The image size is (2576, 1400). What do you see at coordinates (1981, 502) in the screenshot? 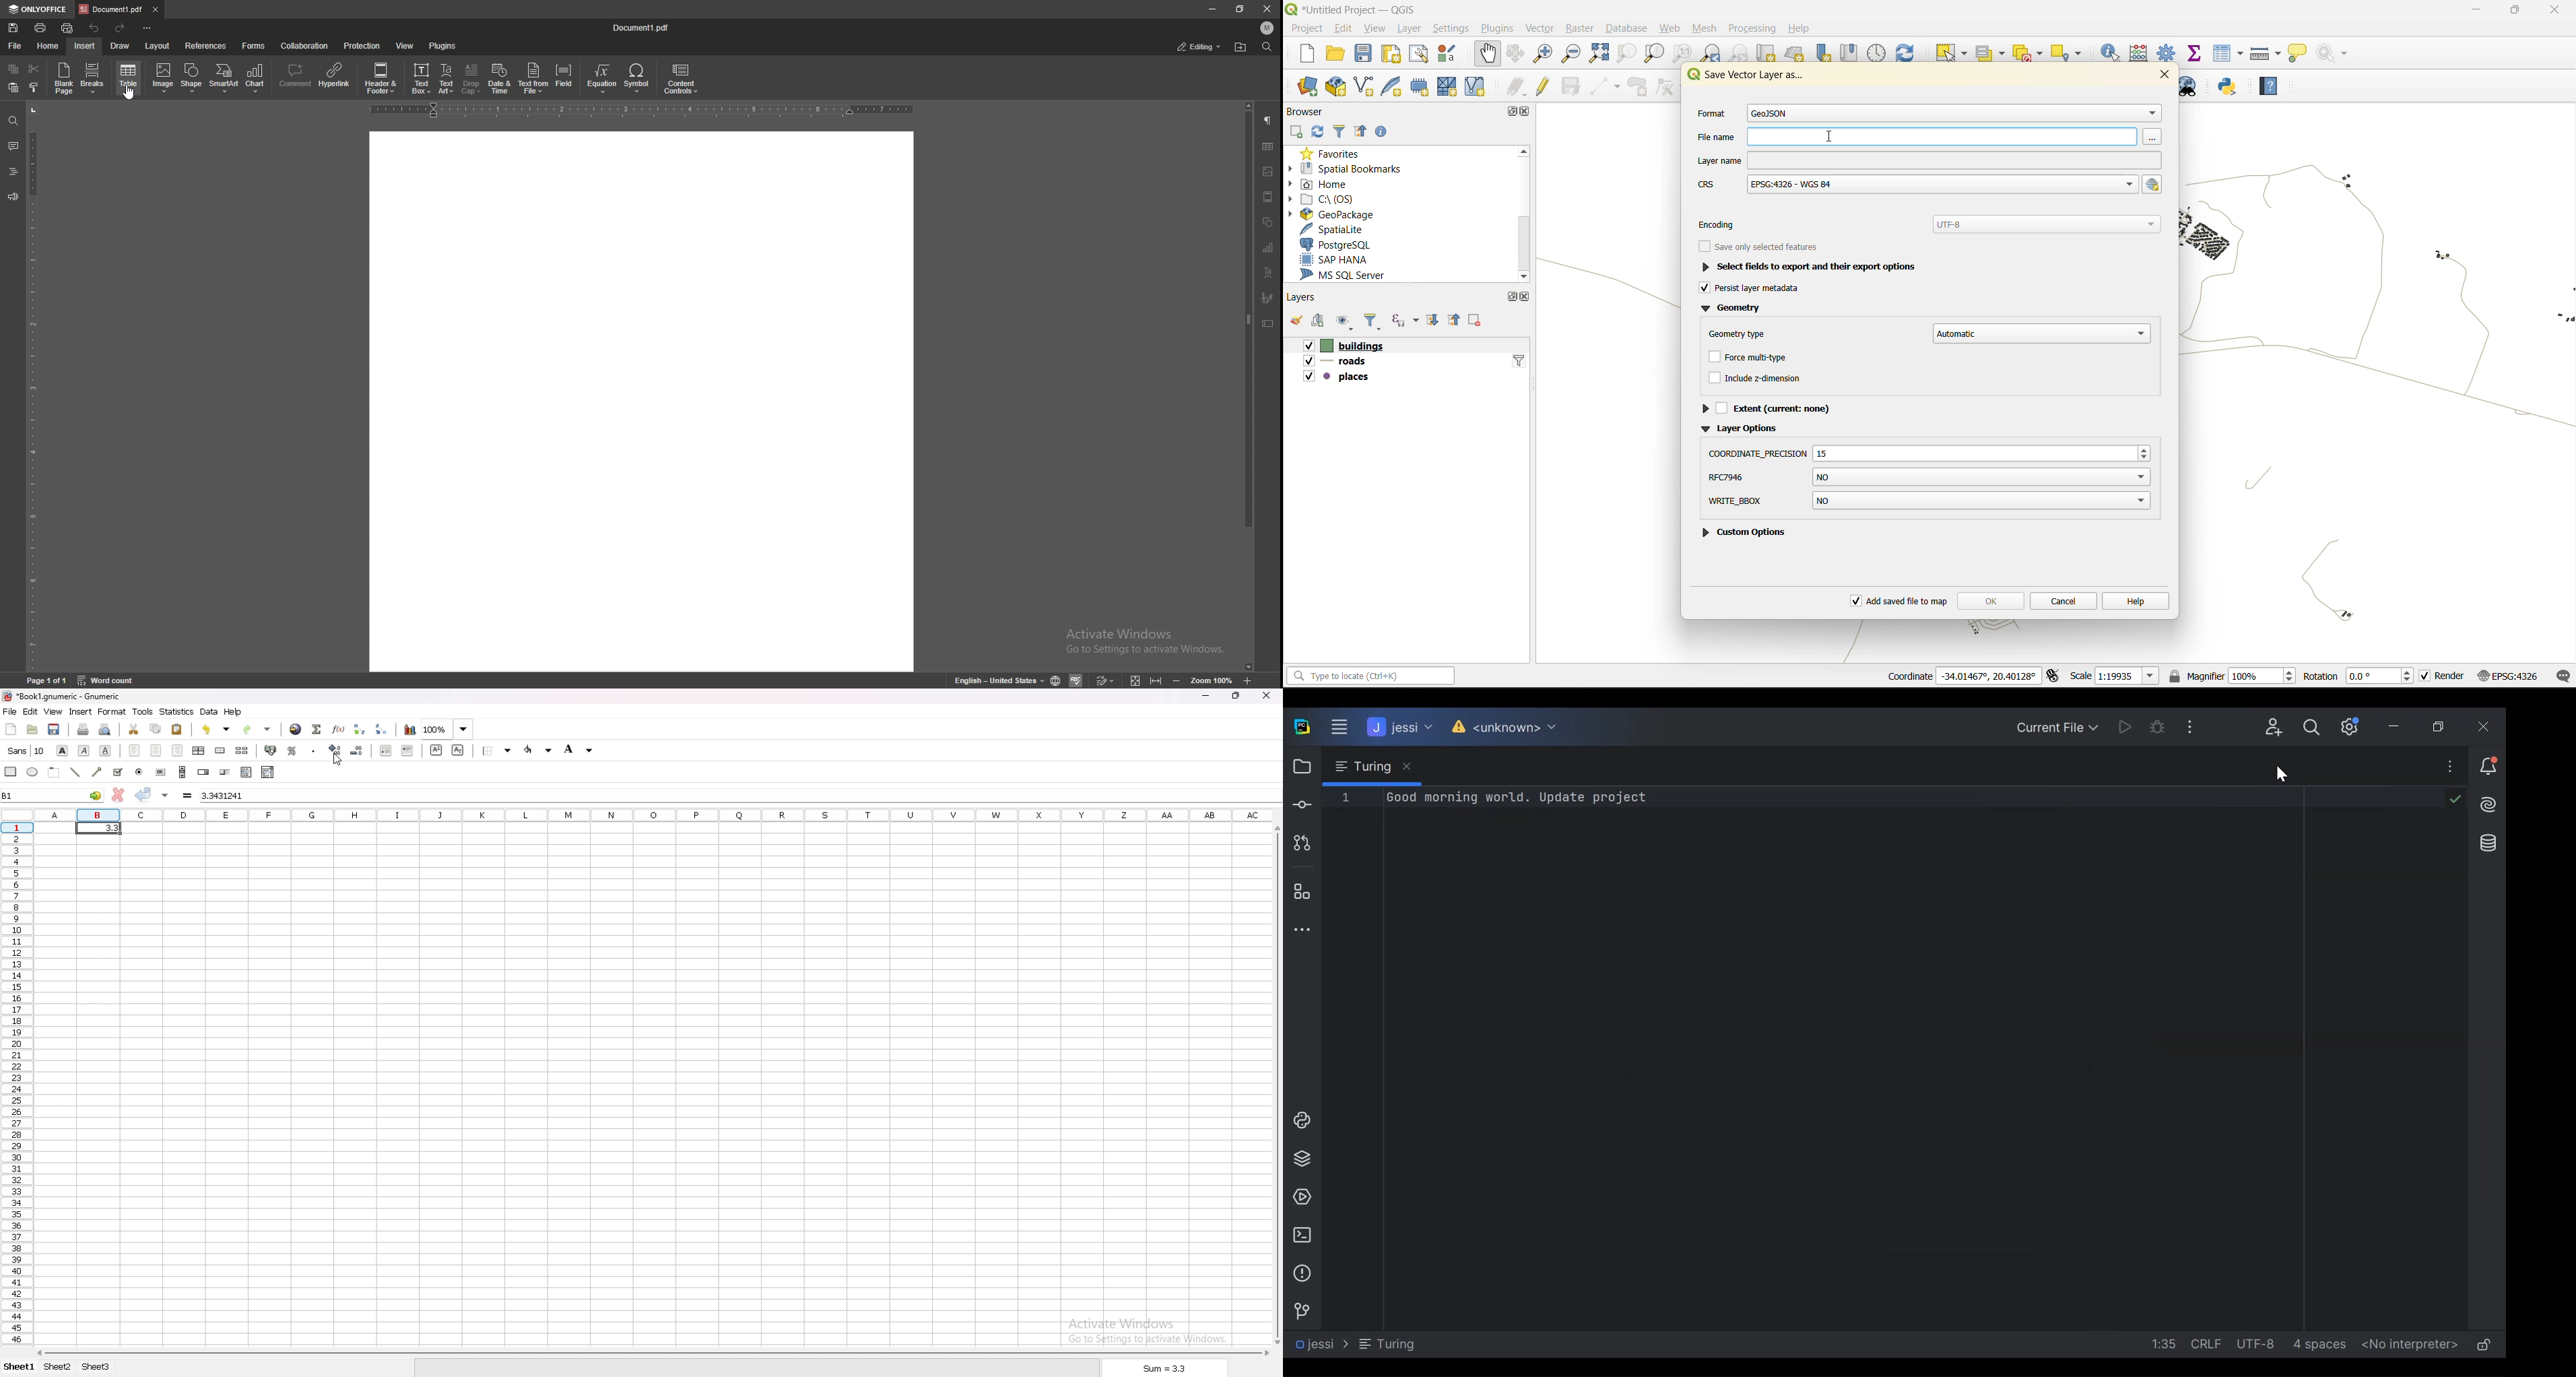
I see `No` at bounding box center [1981, 502].